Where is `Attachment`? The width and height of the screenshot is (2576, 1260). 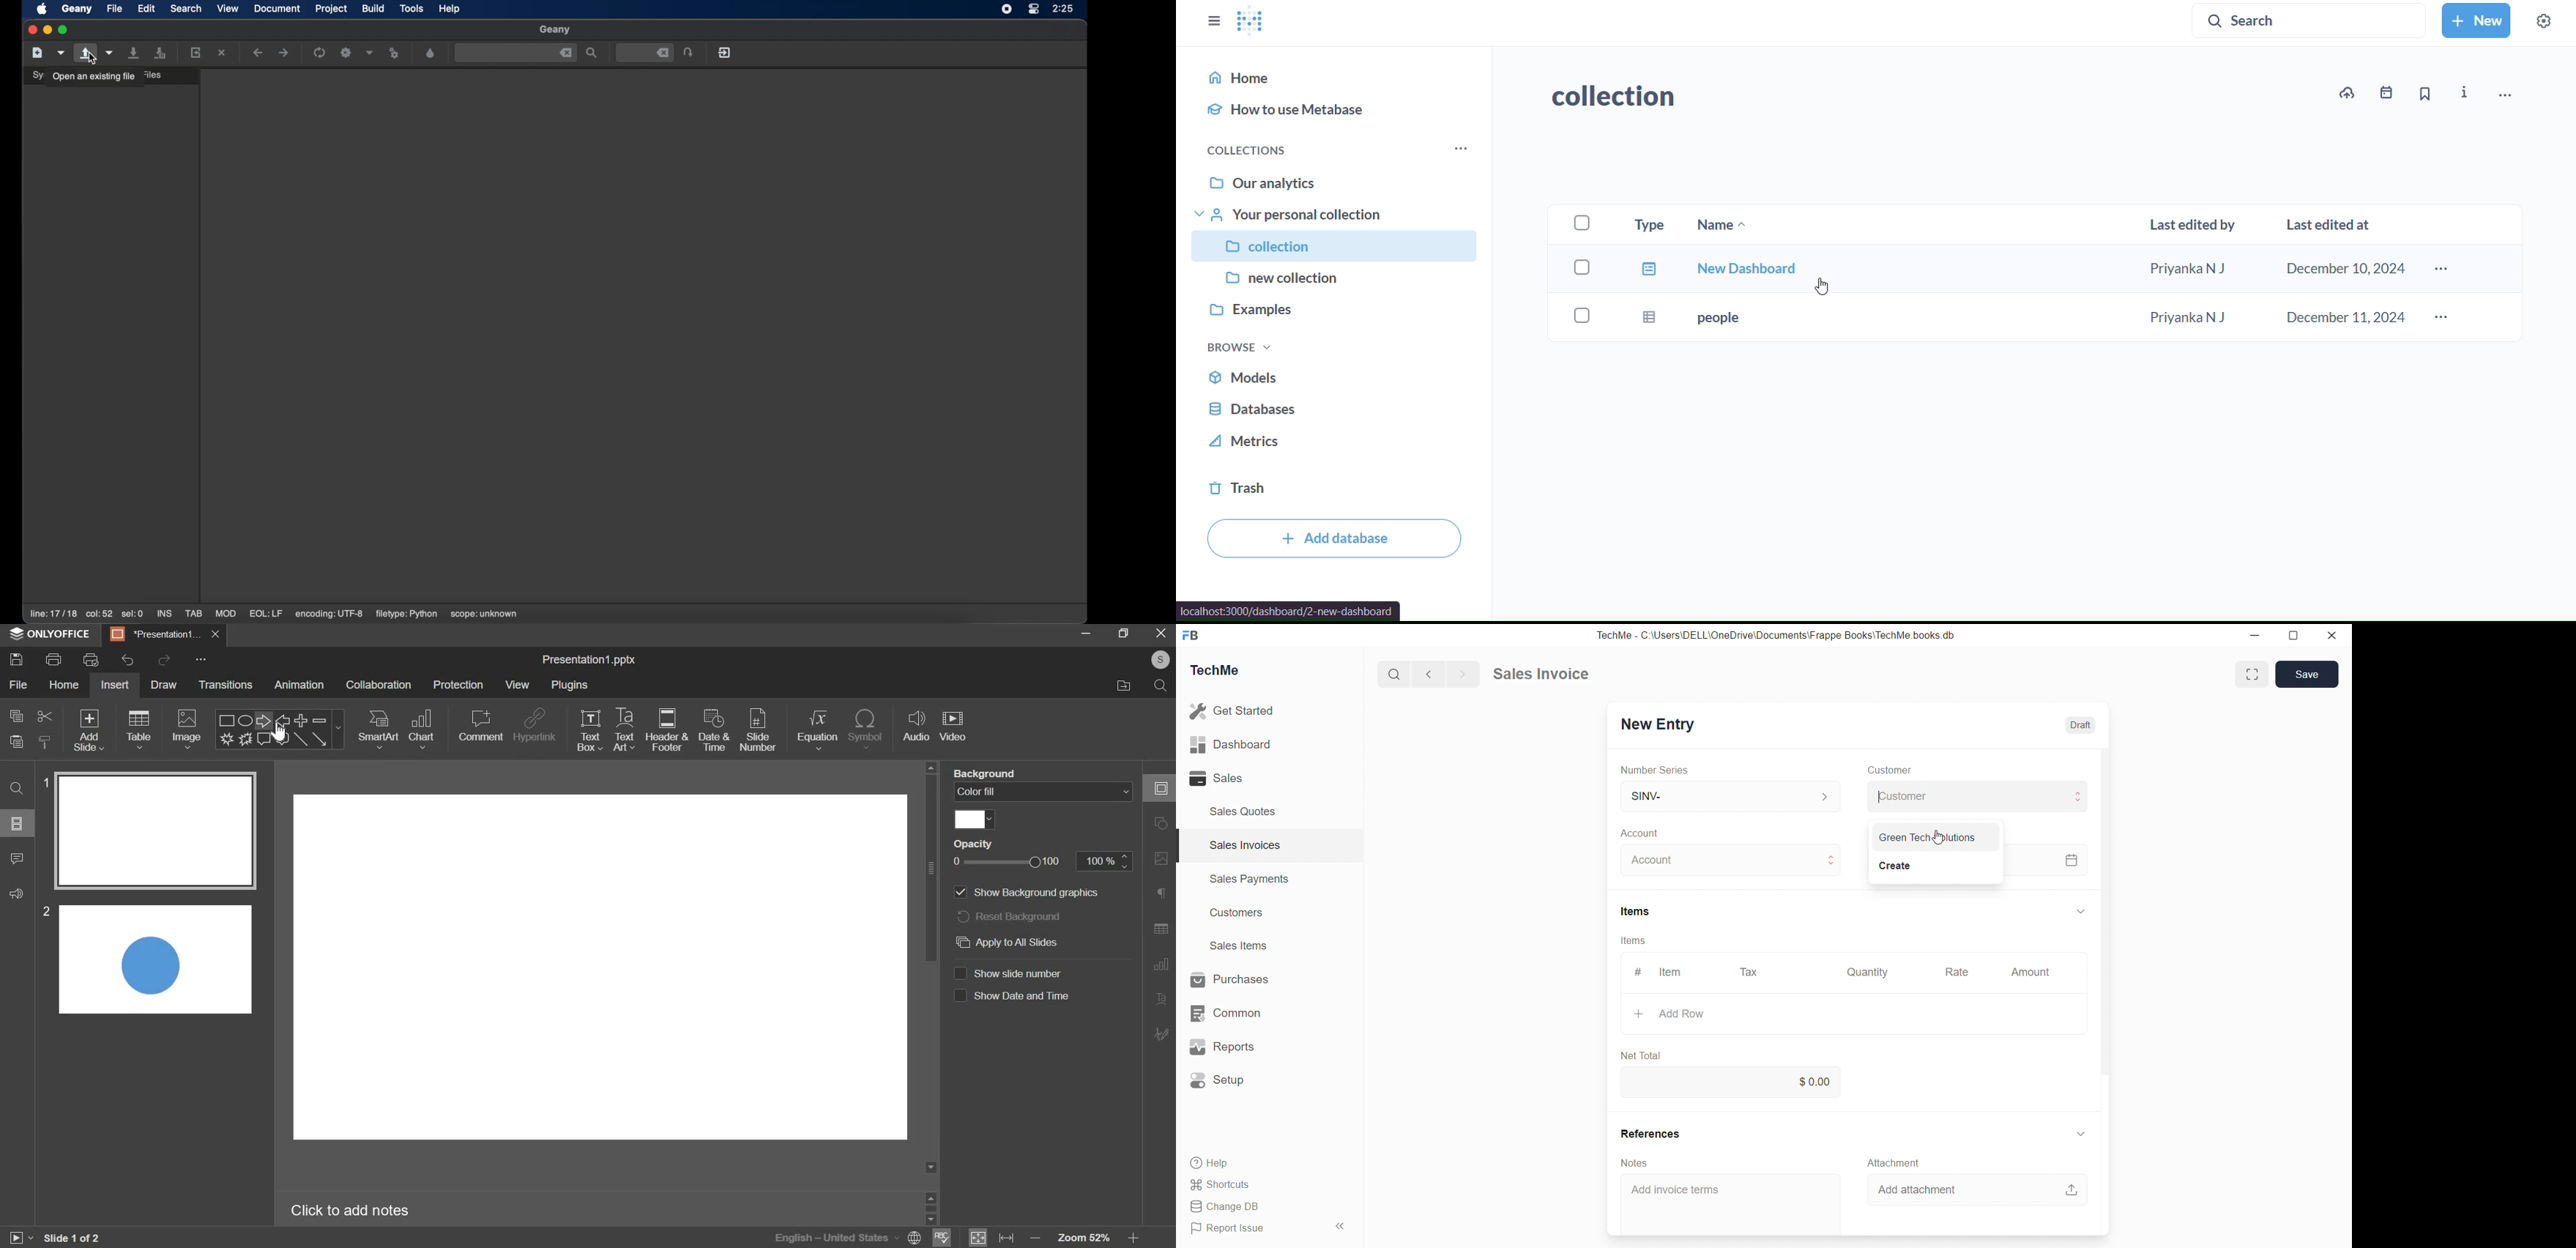 Attachment is located at coordinates (1895, 1163).